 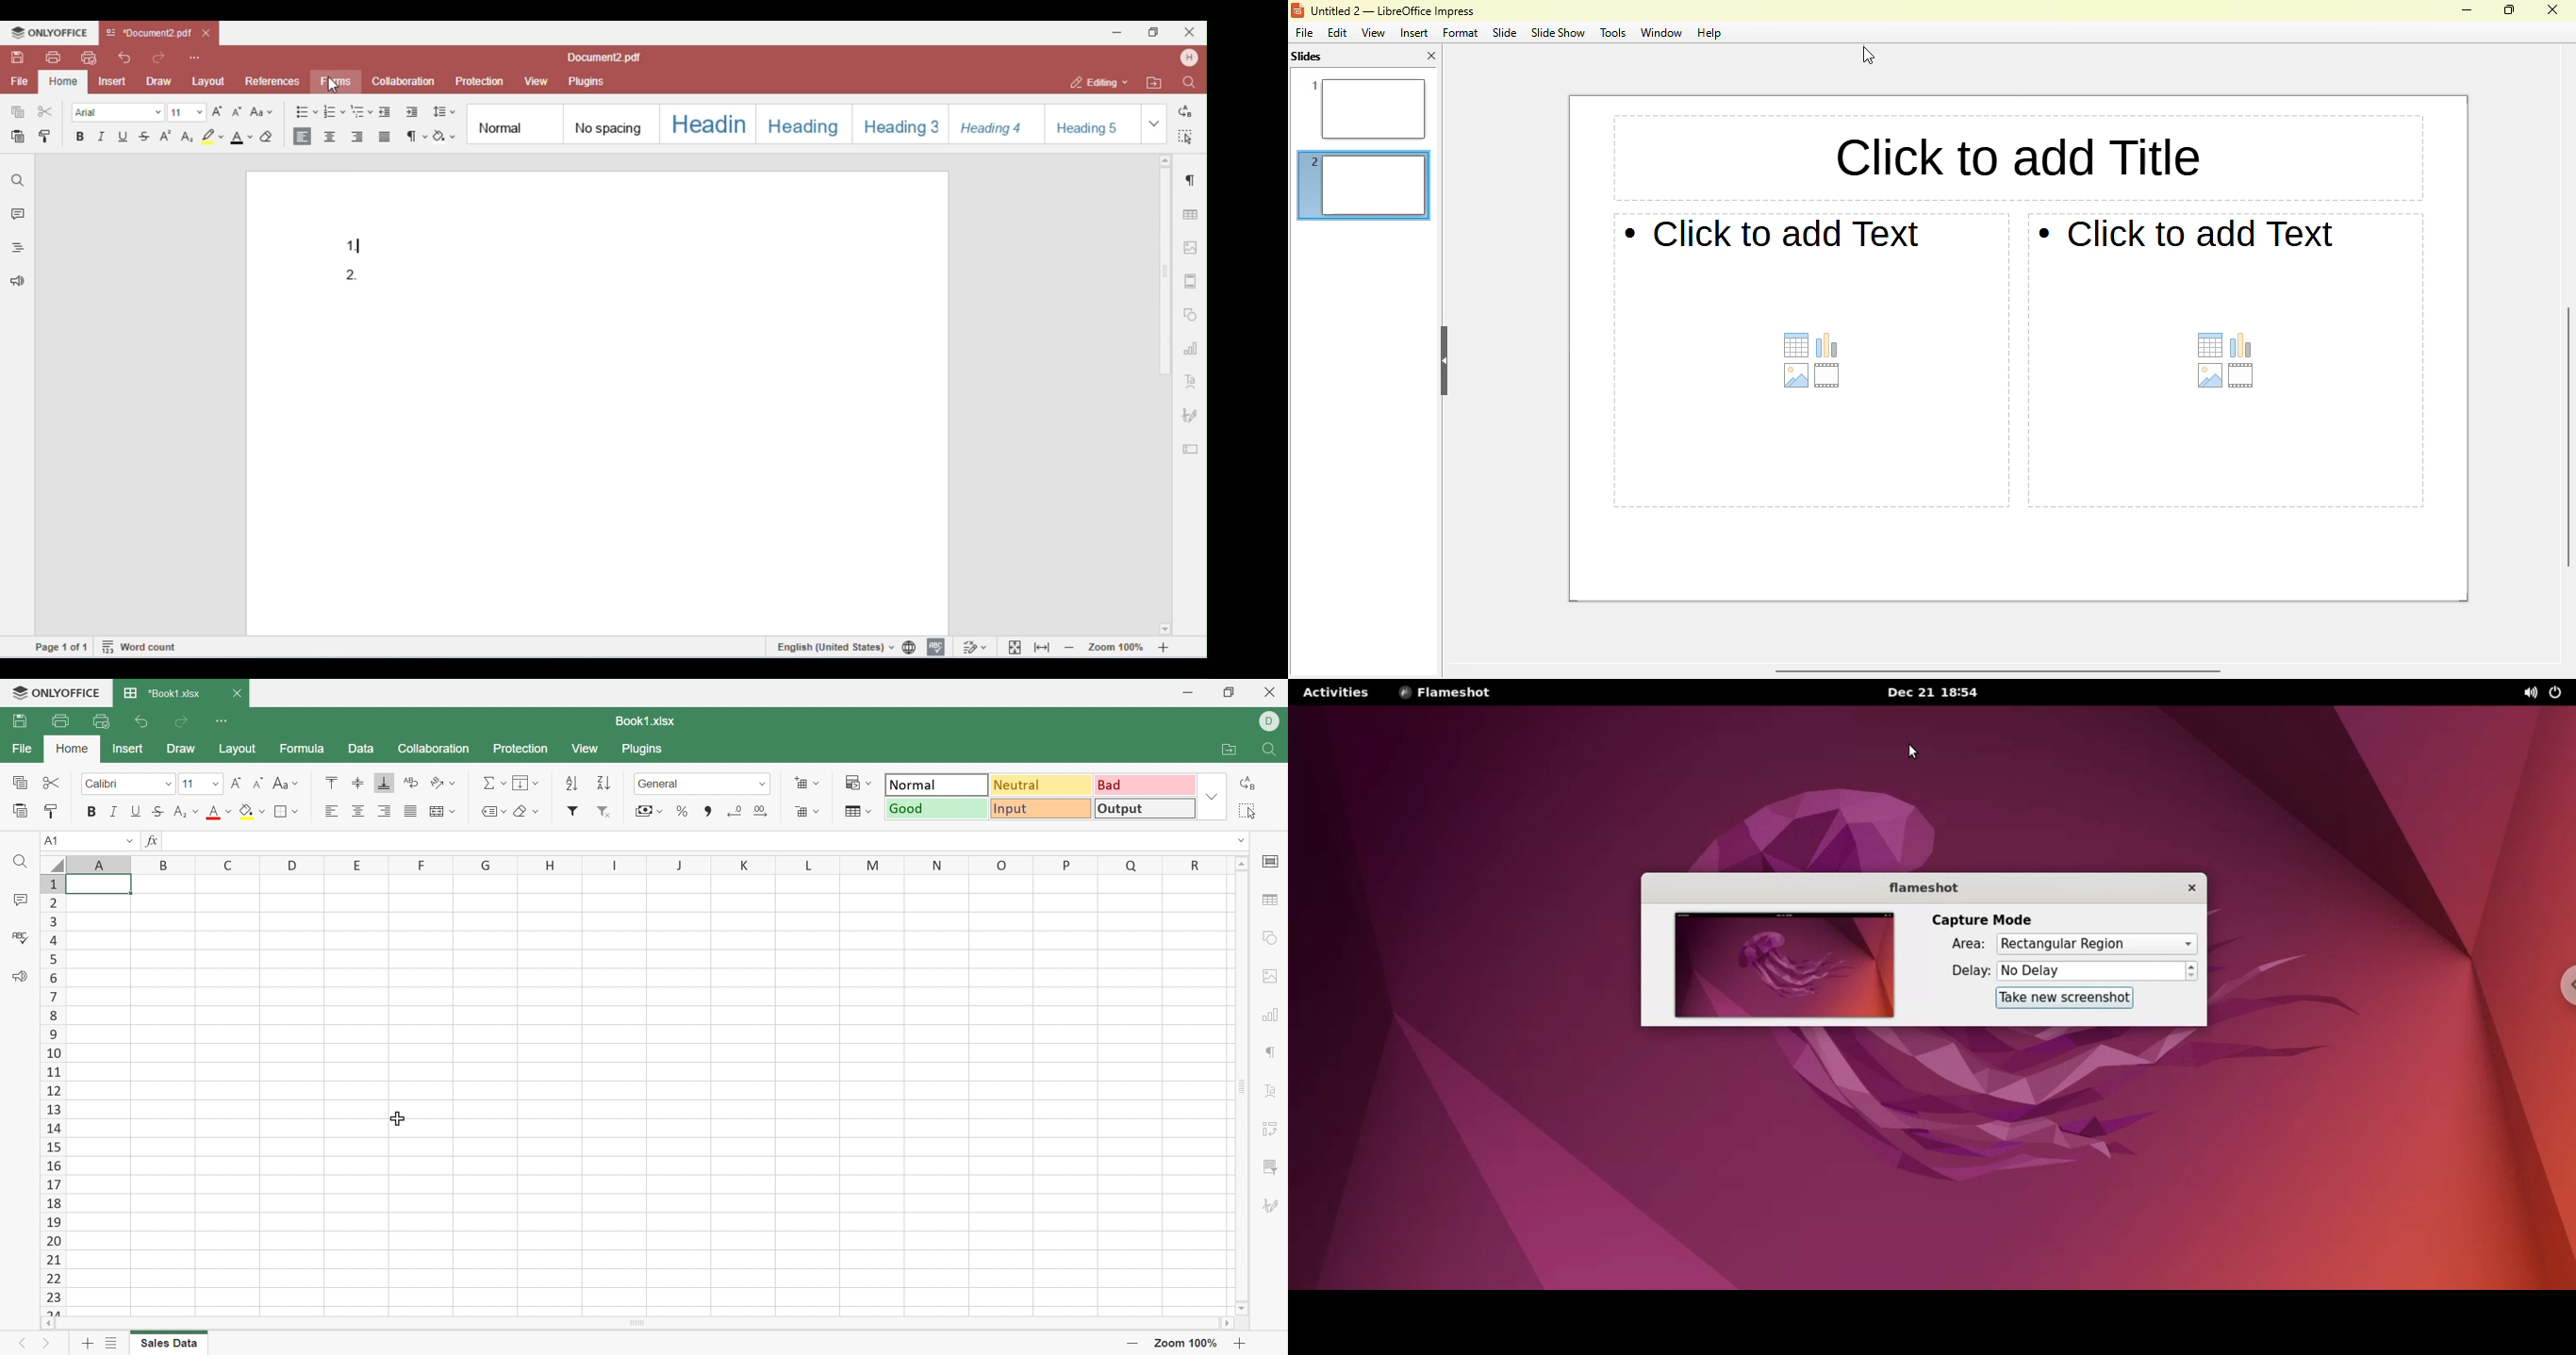 I want to click on insert audio or video, so click(x=1827, y=376).